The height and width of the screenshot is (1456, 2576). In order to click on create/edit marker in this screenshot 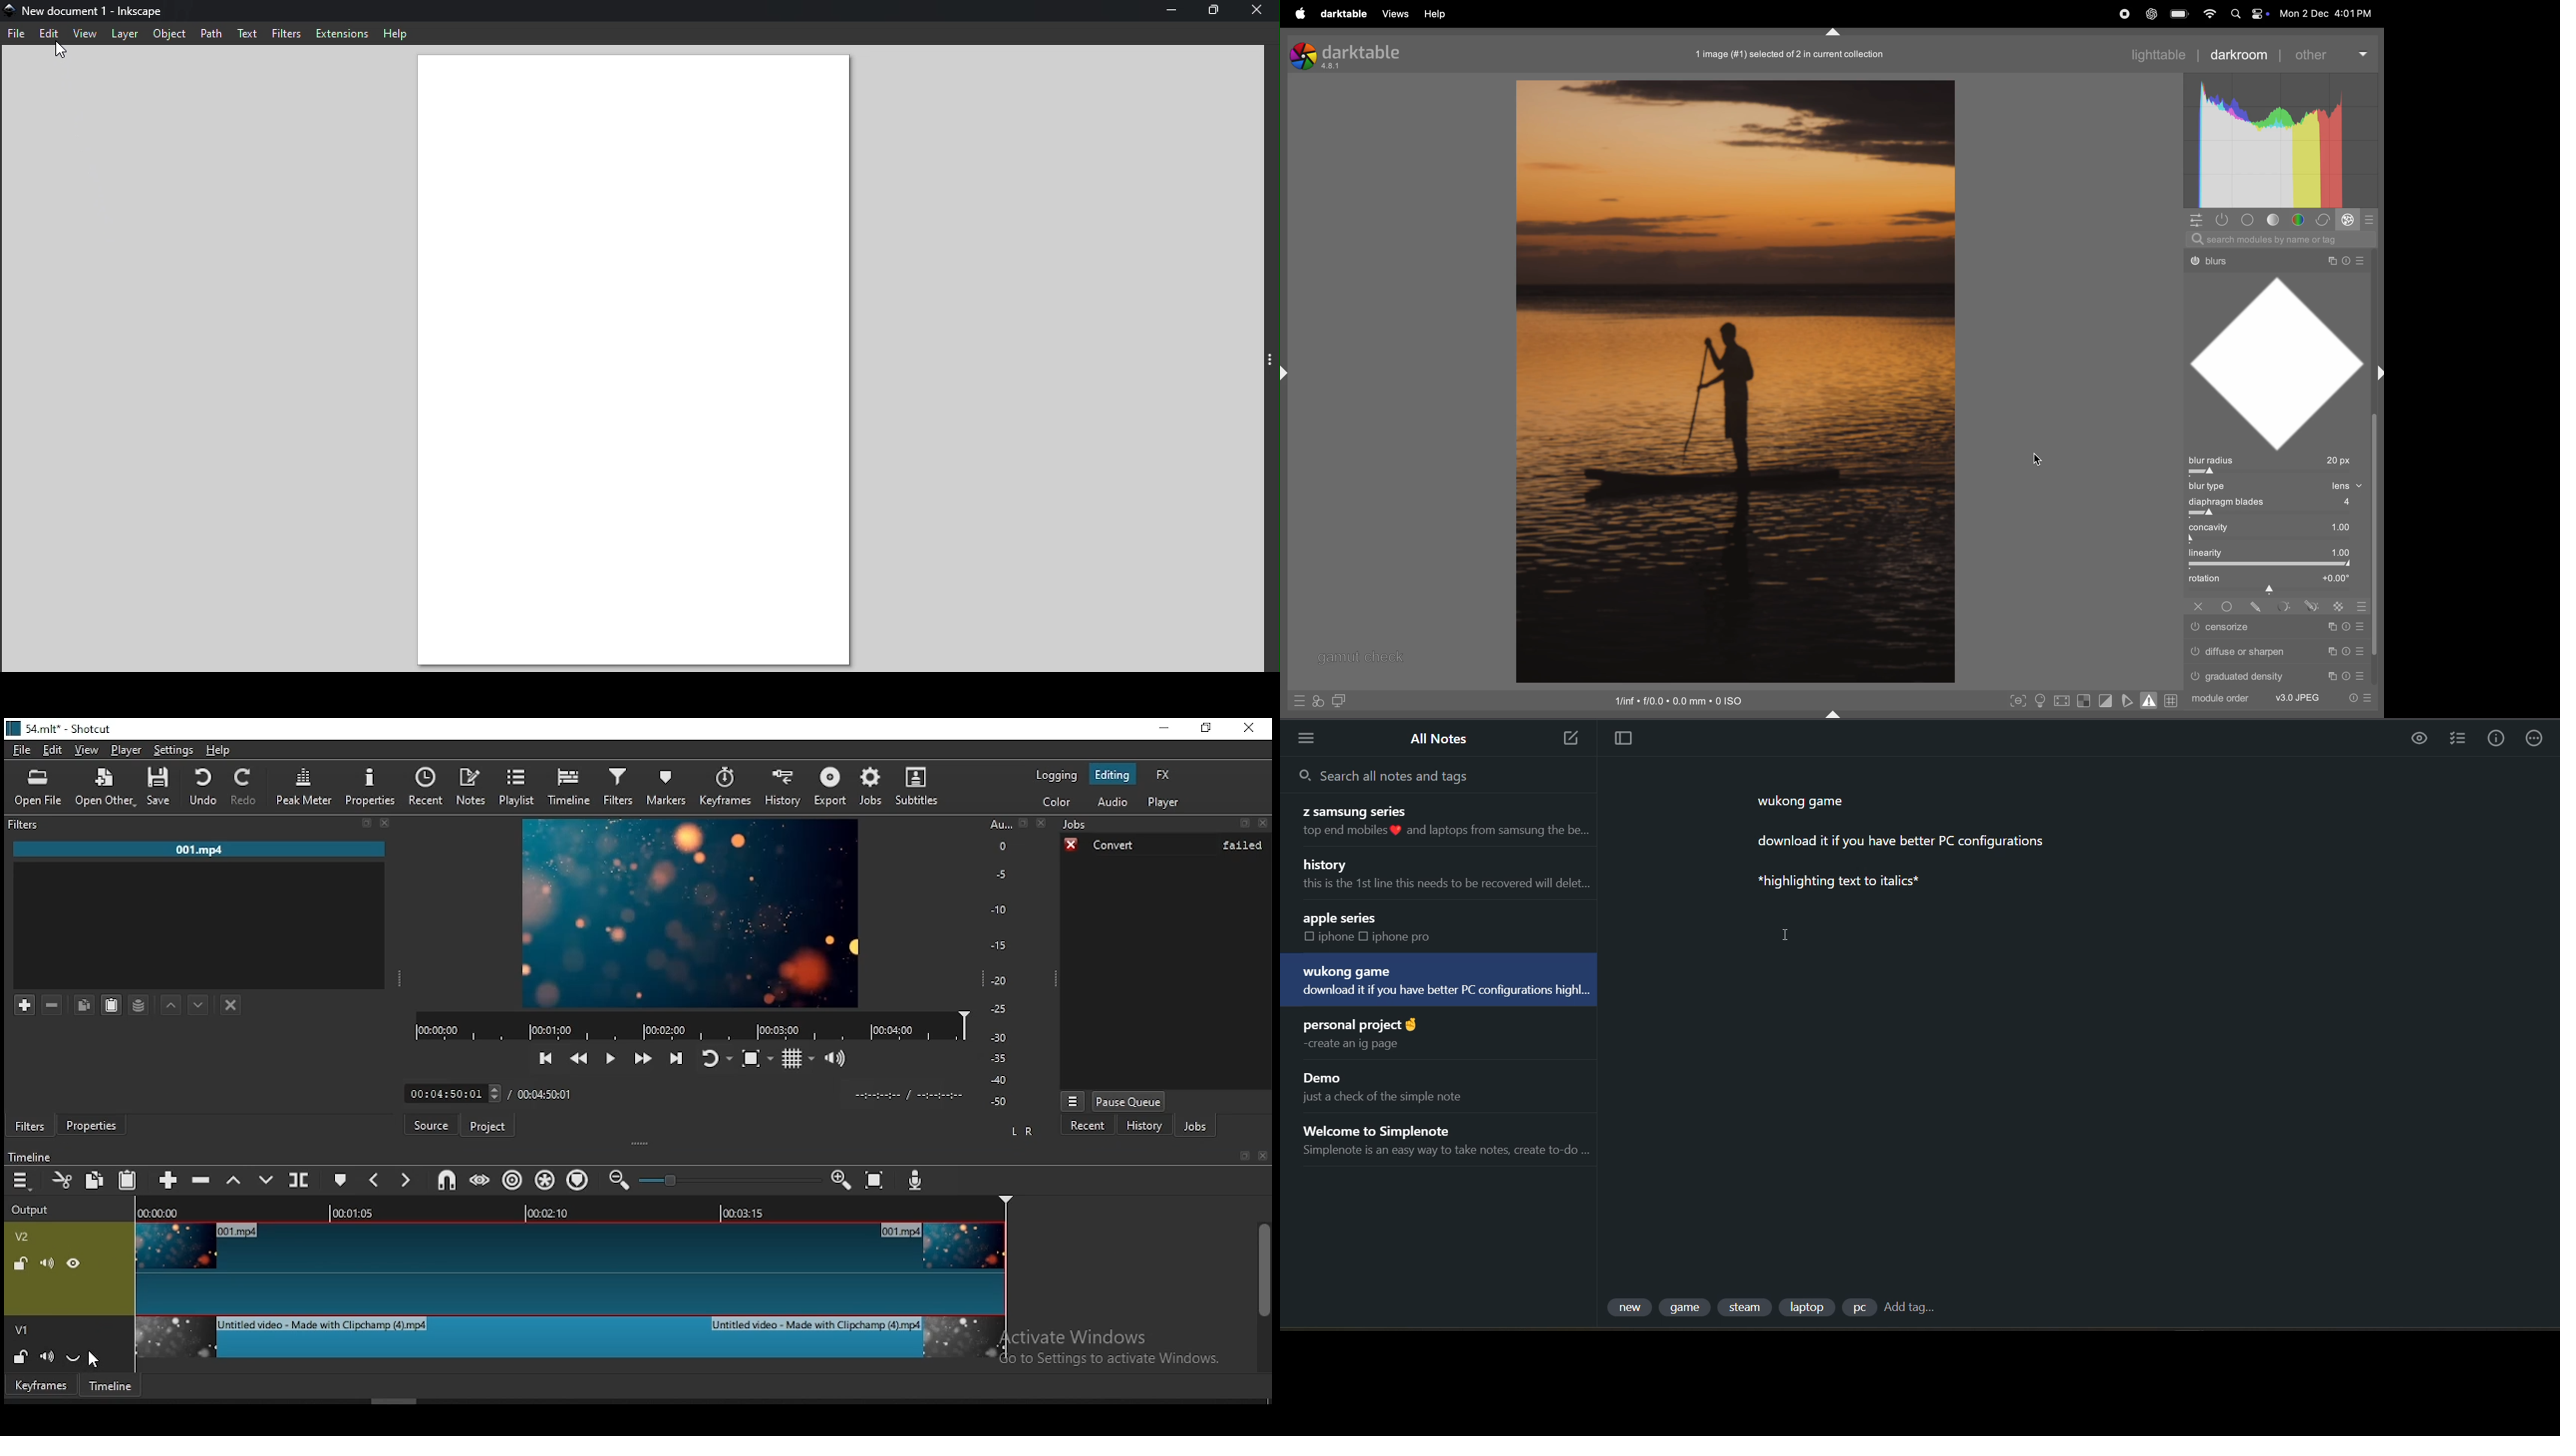, I will do `click(340, 1180)`.